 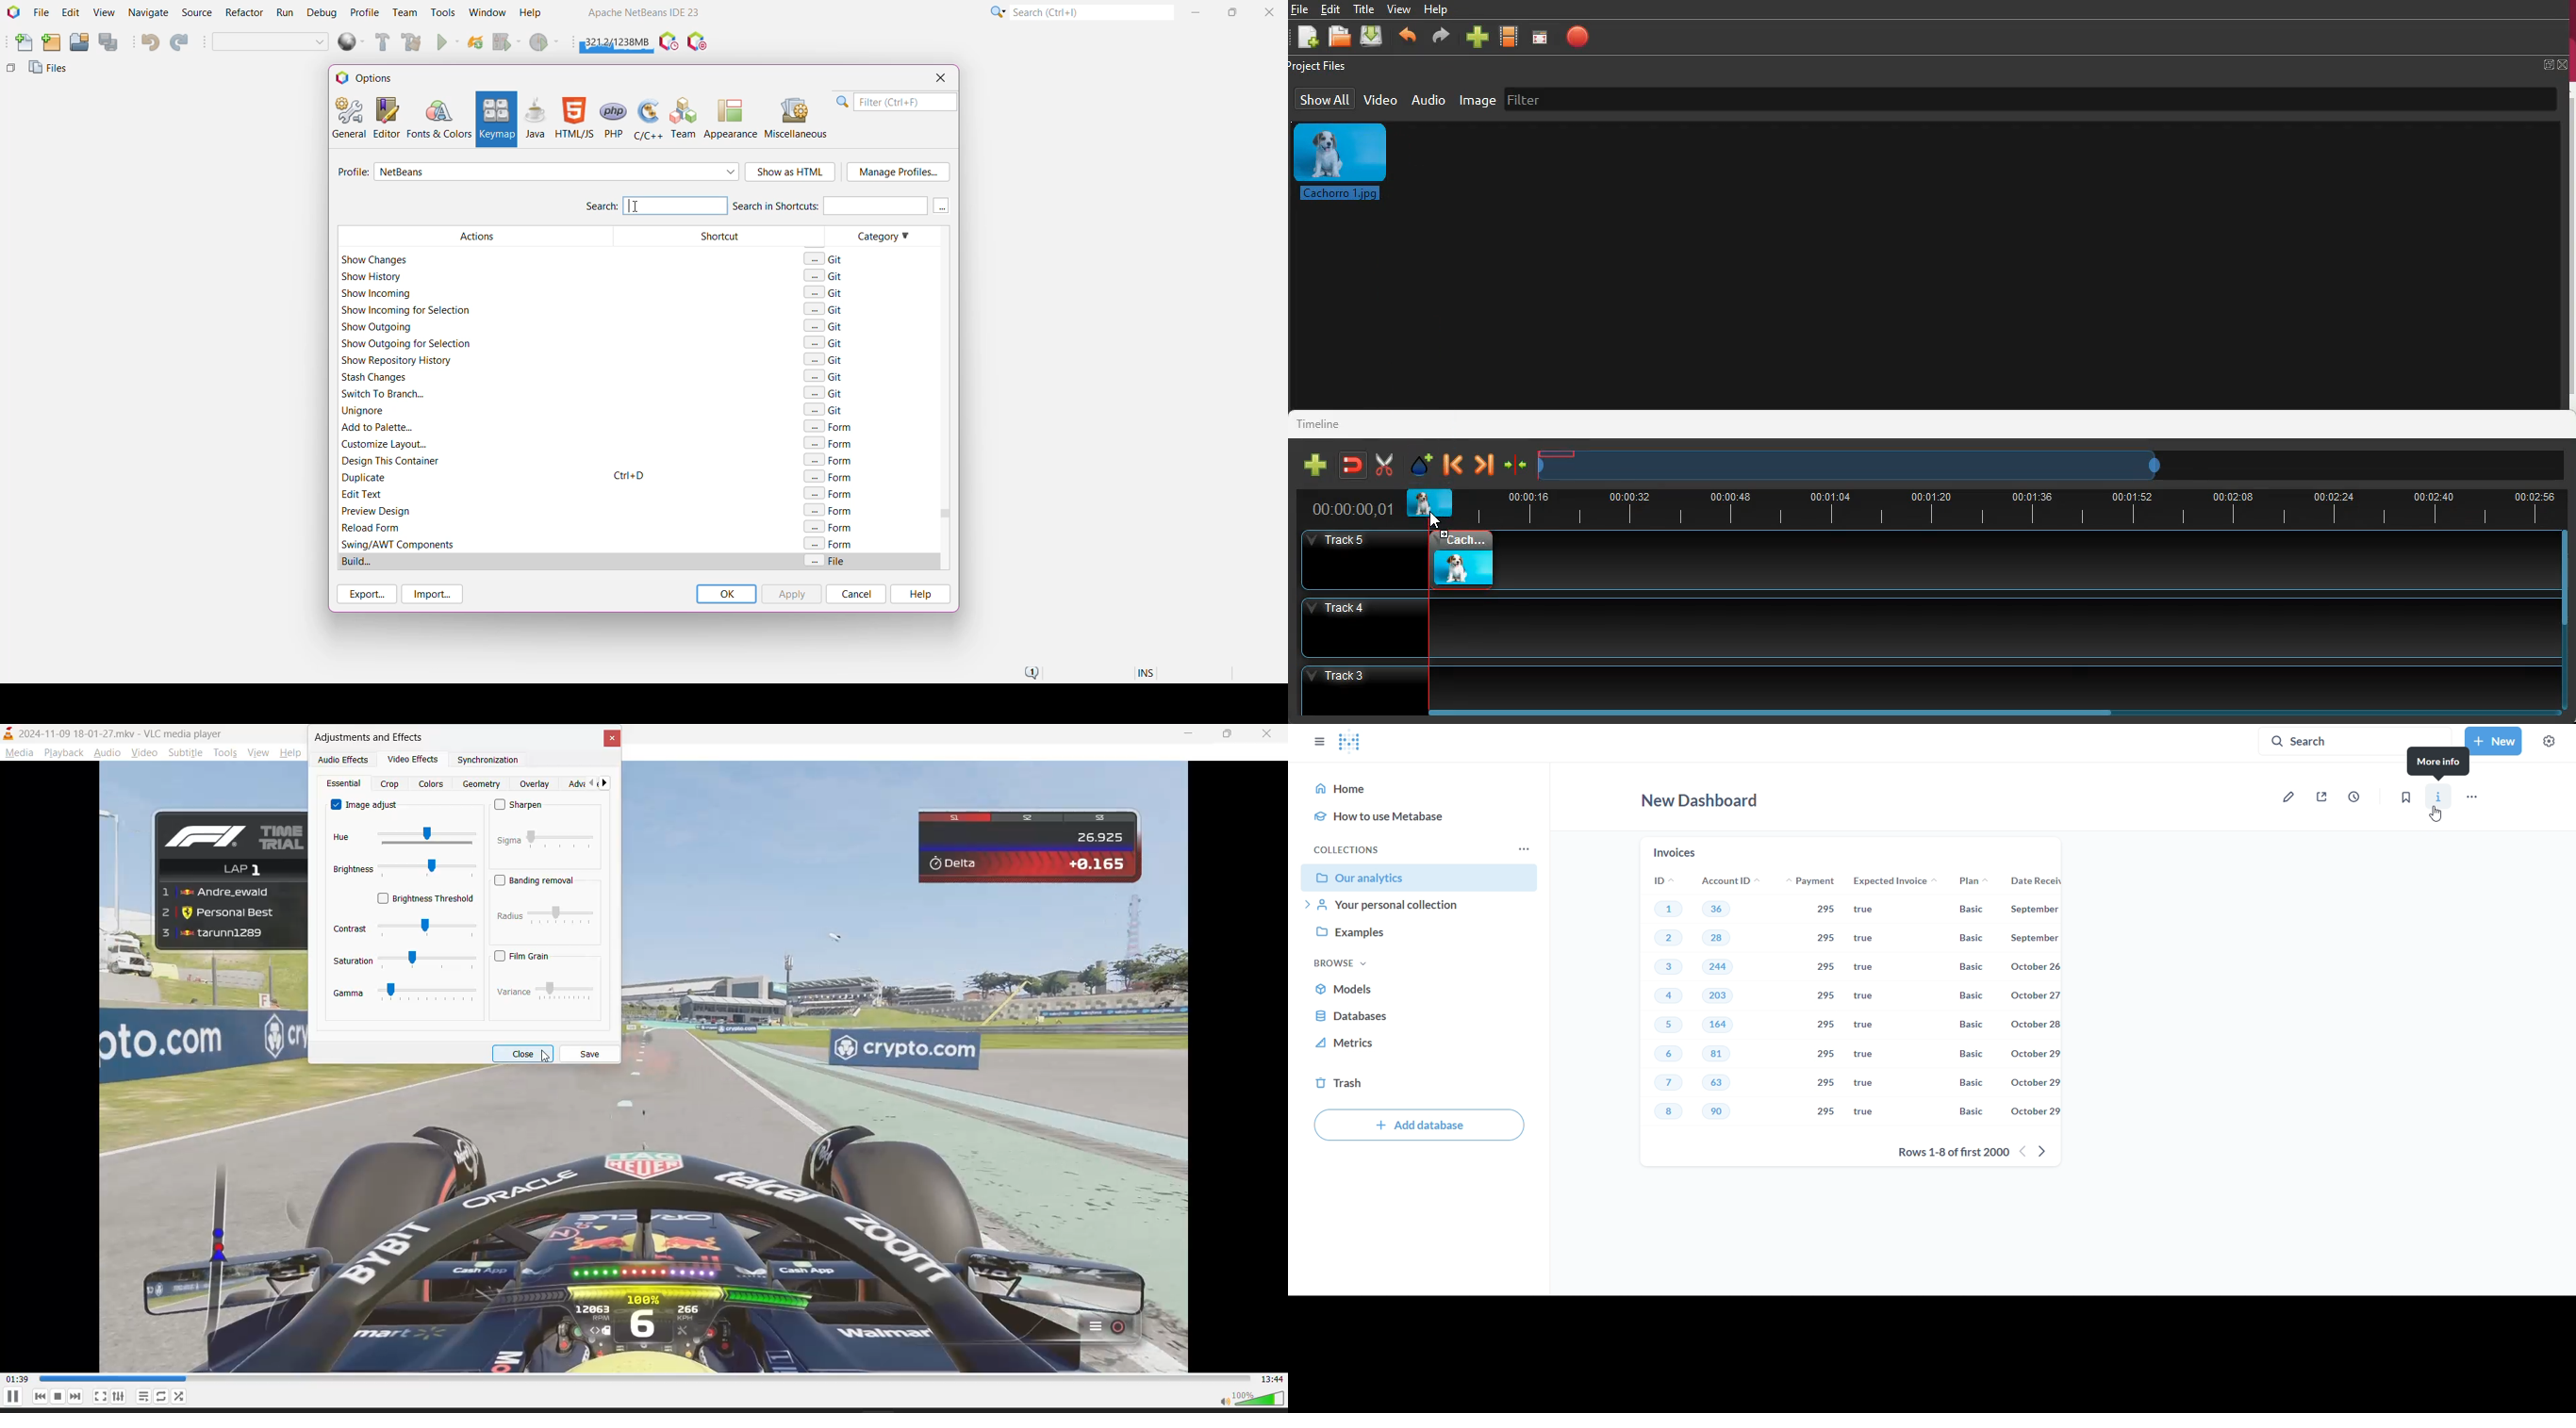 I want to click on loop, so click(x=164, y=1396).